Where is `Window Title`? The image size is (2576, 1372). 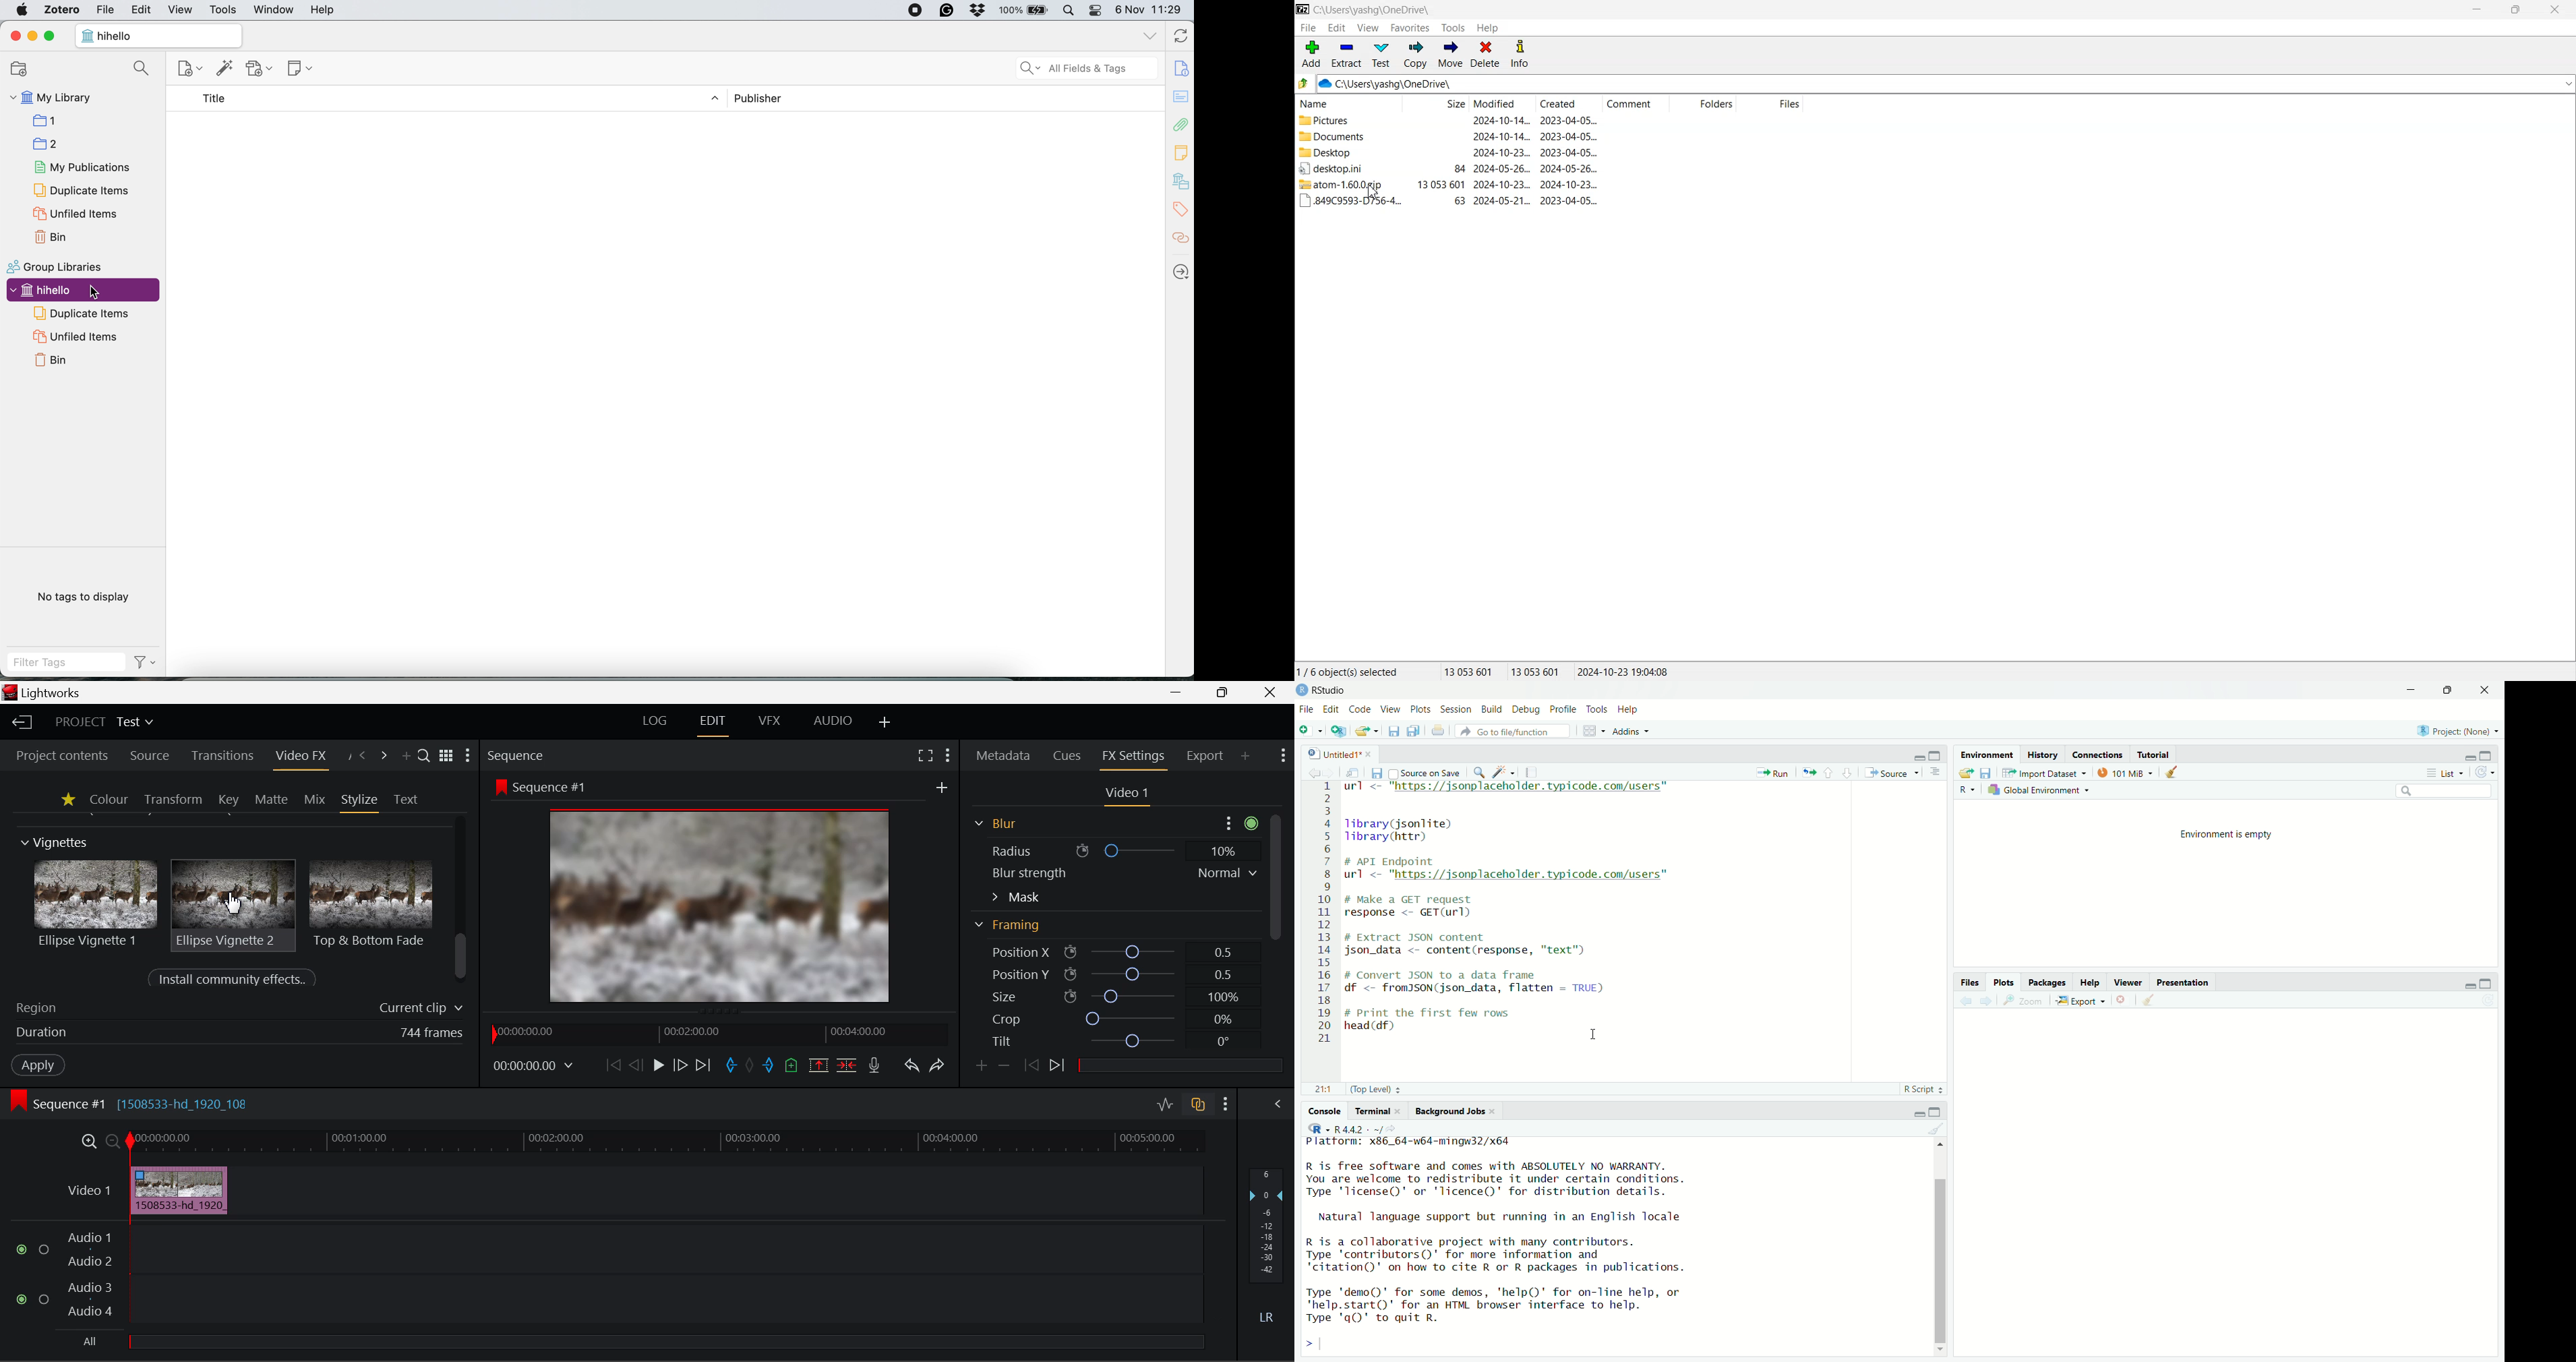 Window Title is located at coordinates (46, 693).